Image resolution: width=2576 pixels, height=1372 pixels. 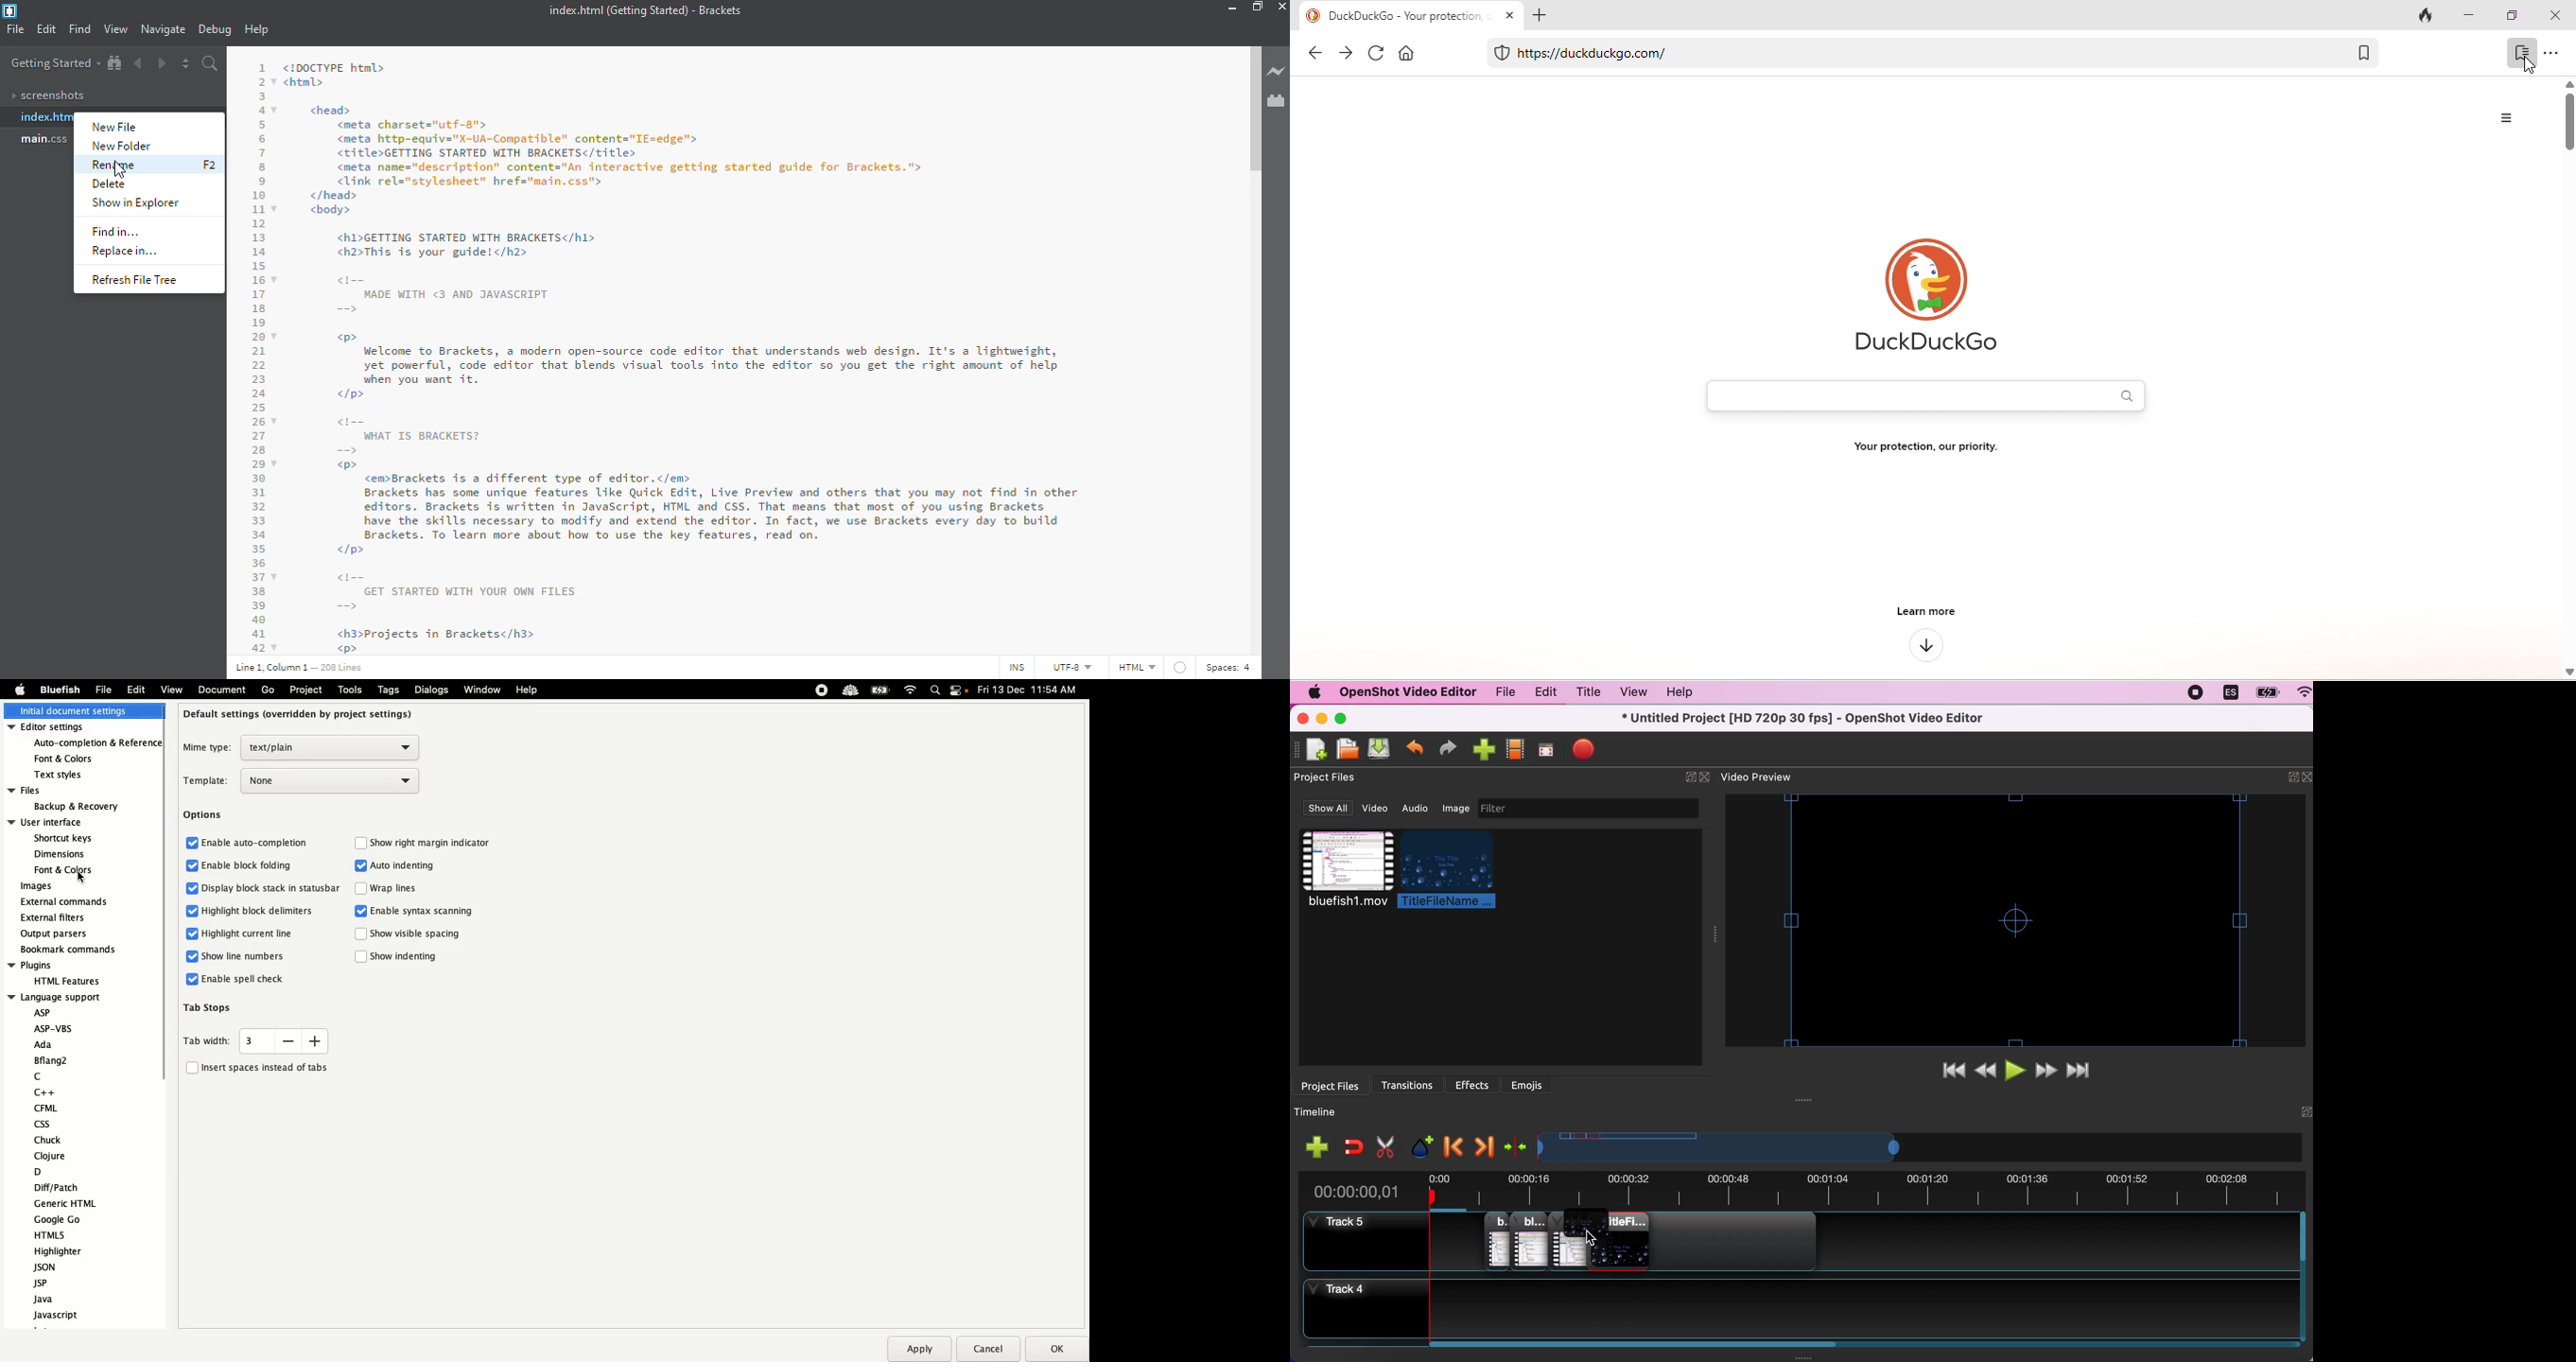 I want to click on Editor settings, so click(x=82, y=728).